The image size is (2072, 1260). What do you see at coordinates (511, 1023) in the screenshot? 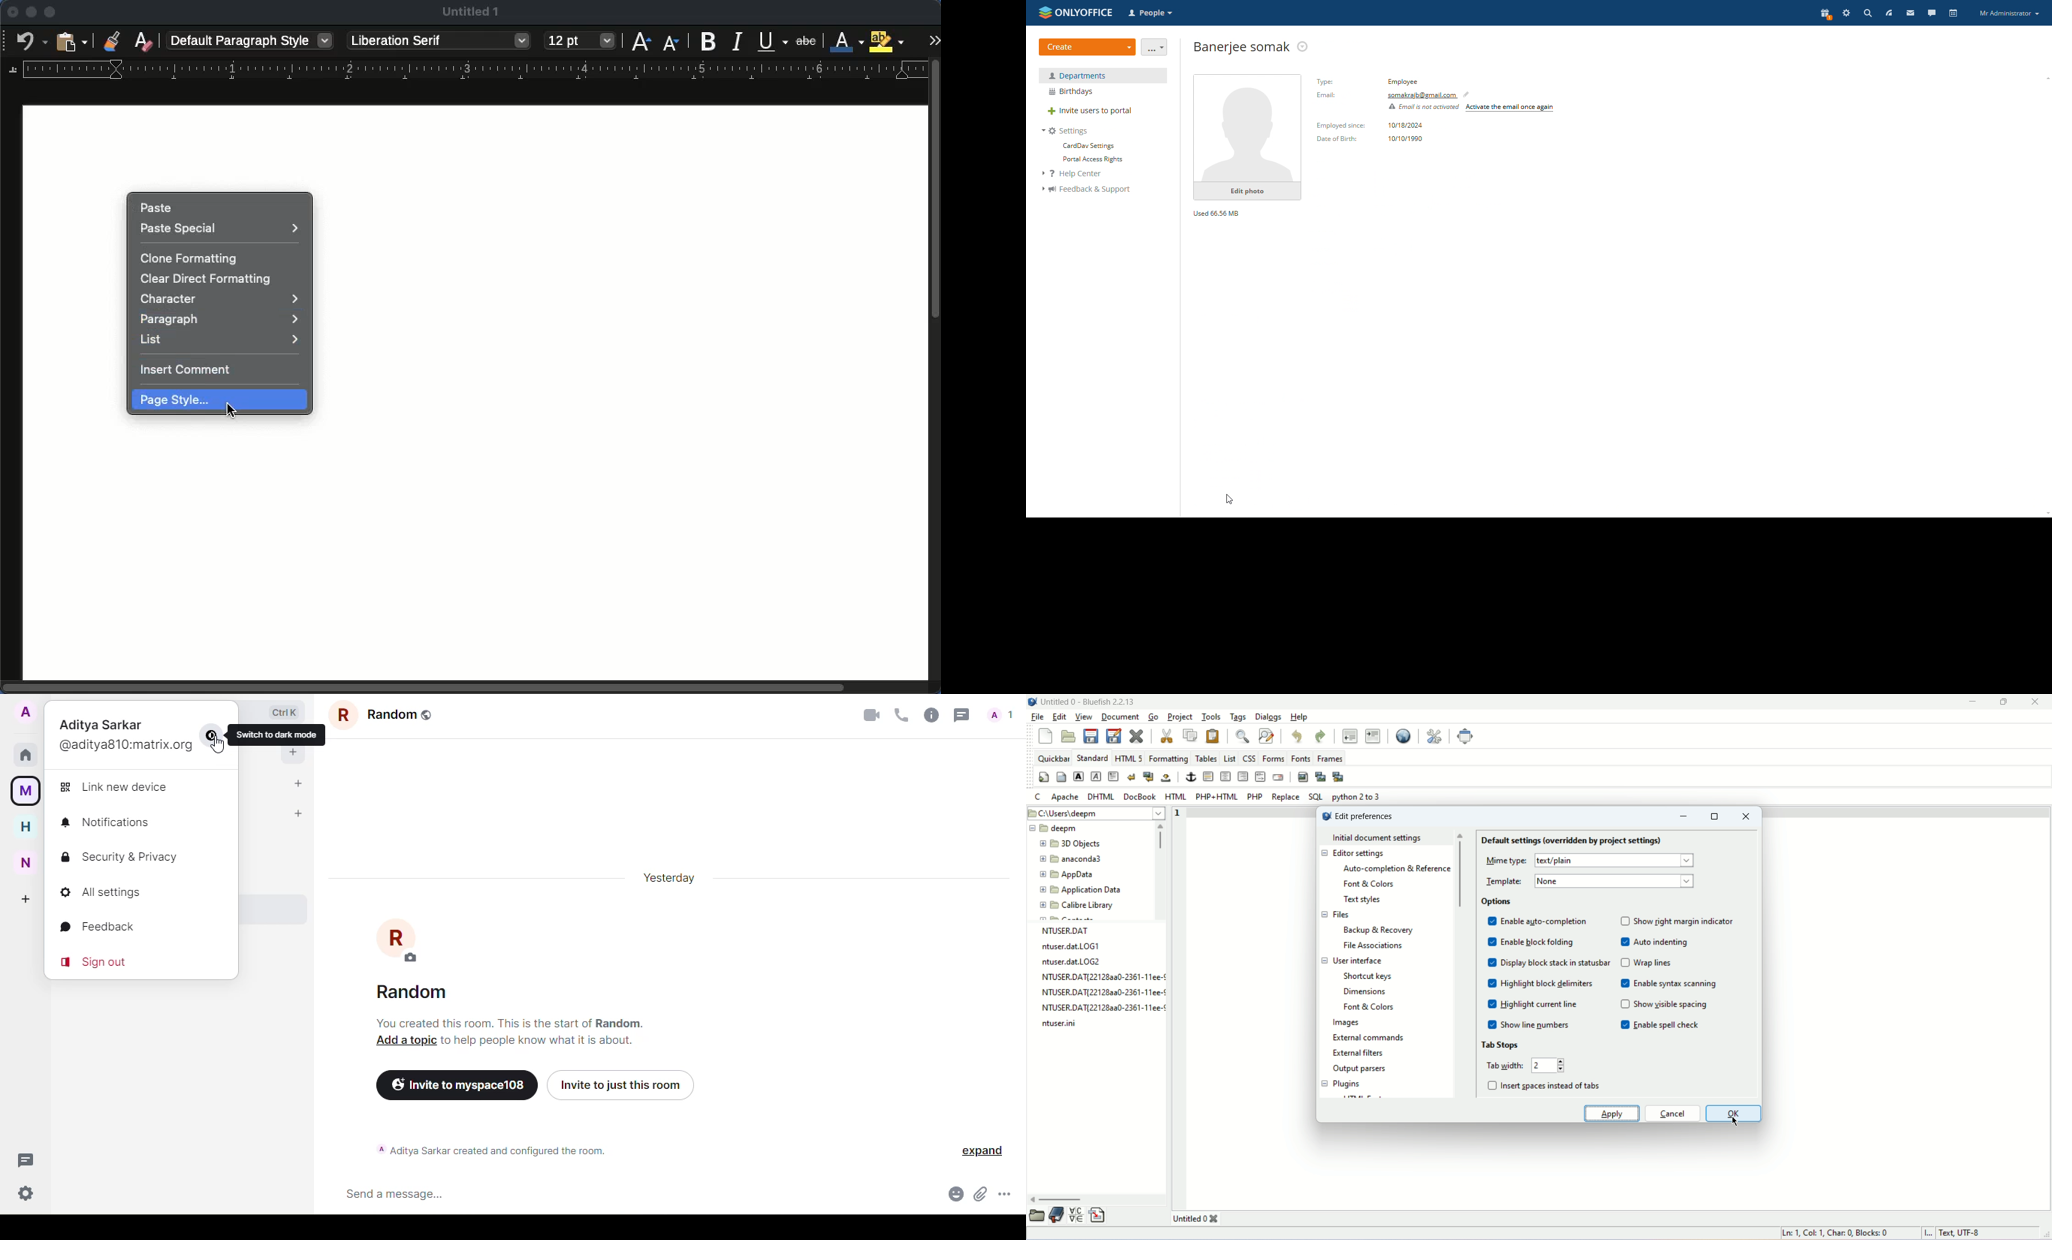
I see `info` at bounding box center [511, 1023].